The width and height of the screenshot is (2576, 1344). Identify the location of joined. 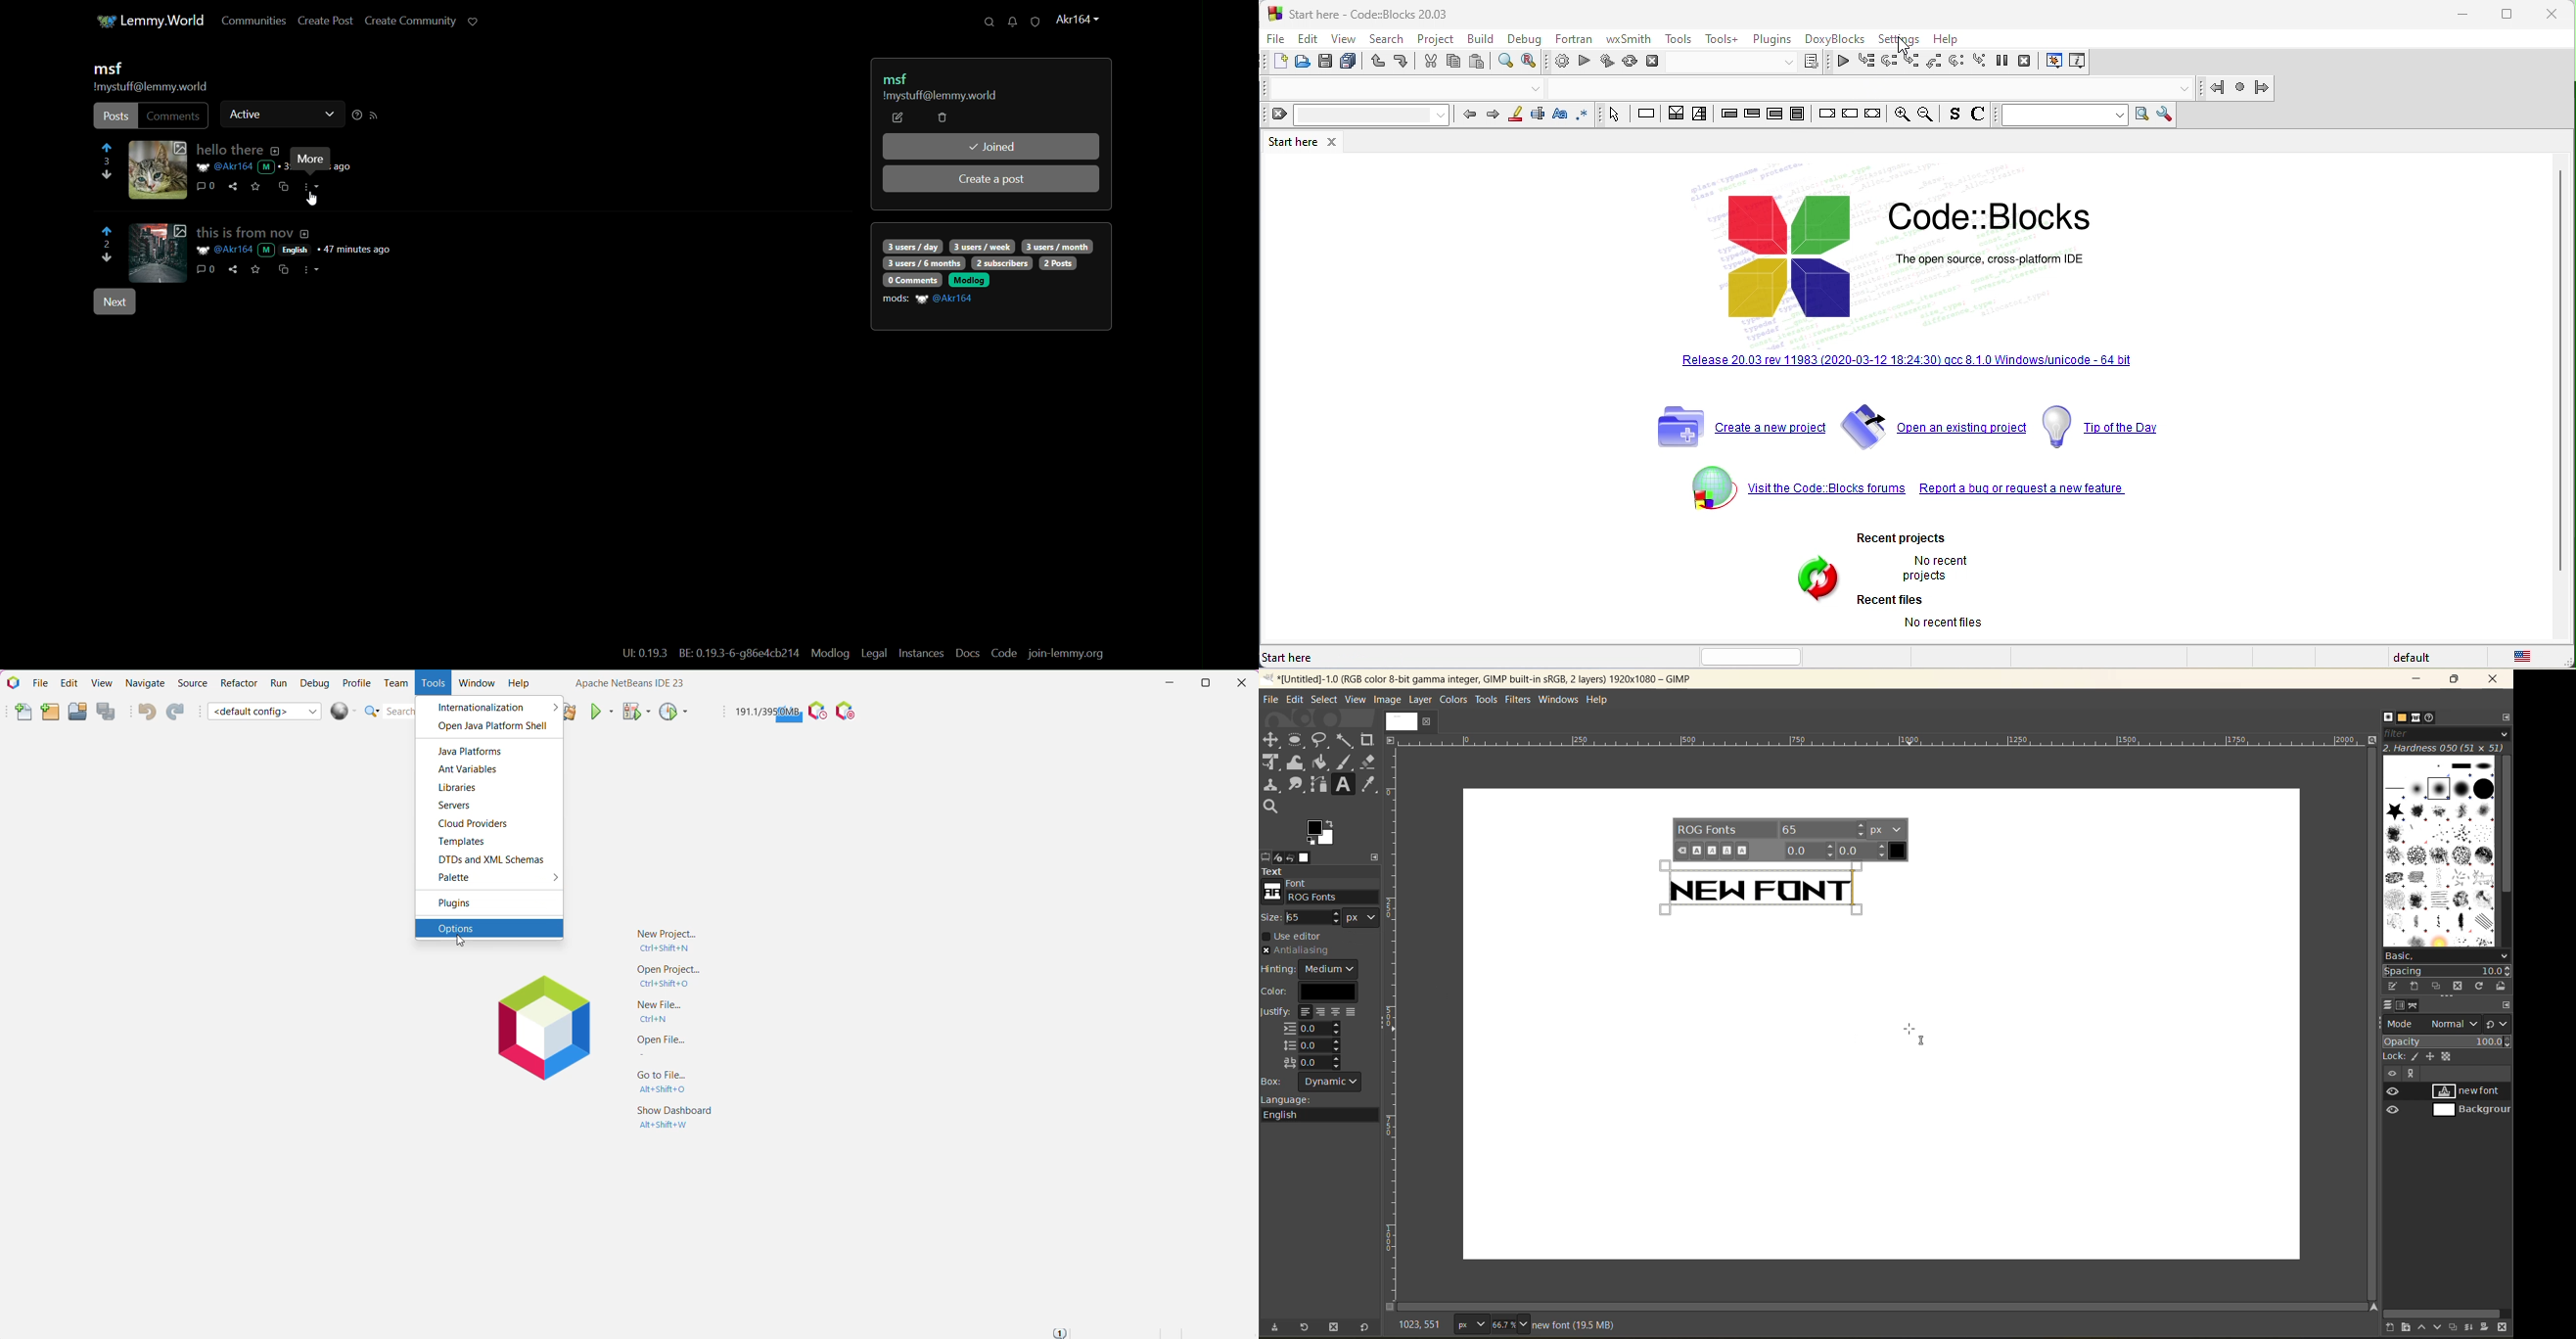
(992, 146).